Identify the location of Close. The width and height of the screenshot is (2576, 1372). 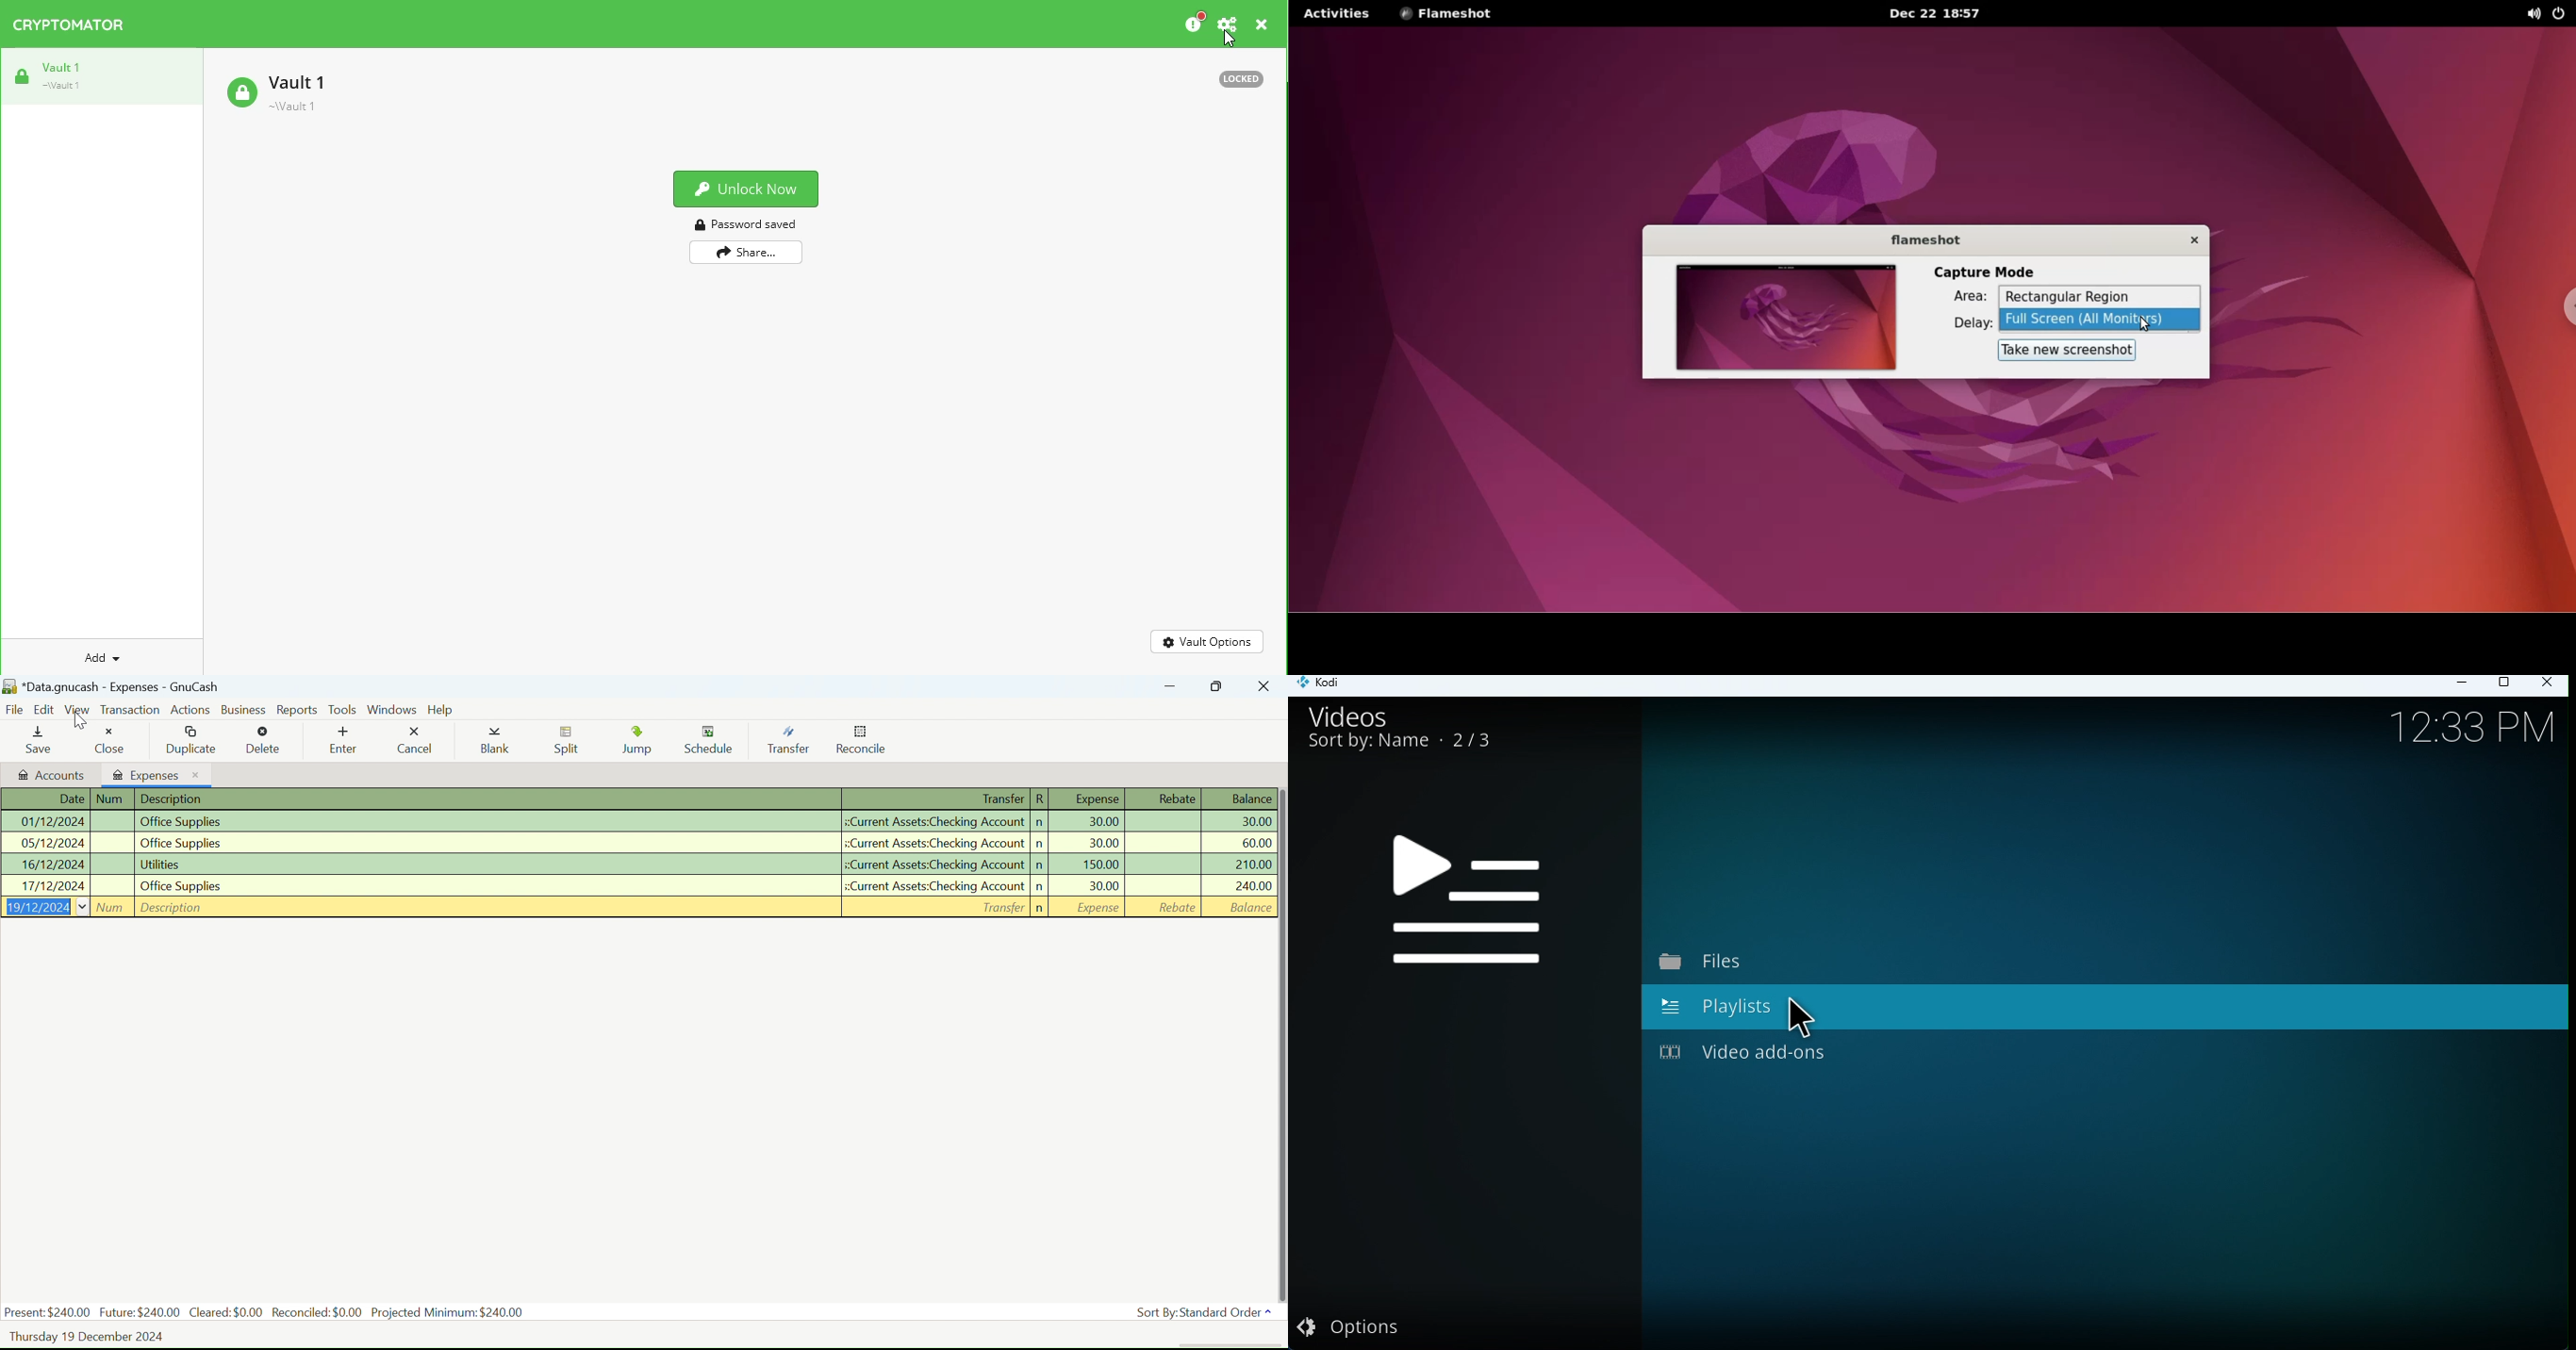
(2550, 686).